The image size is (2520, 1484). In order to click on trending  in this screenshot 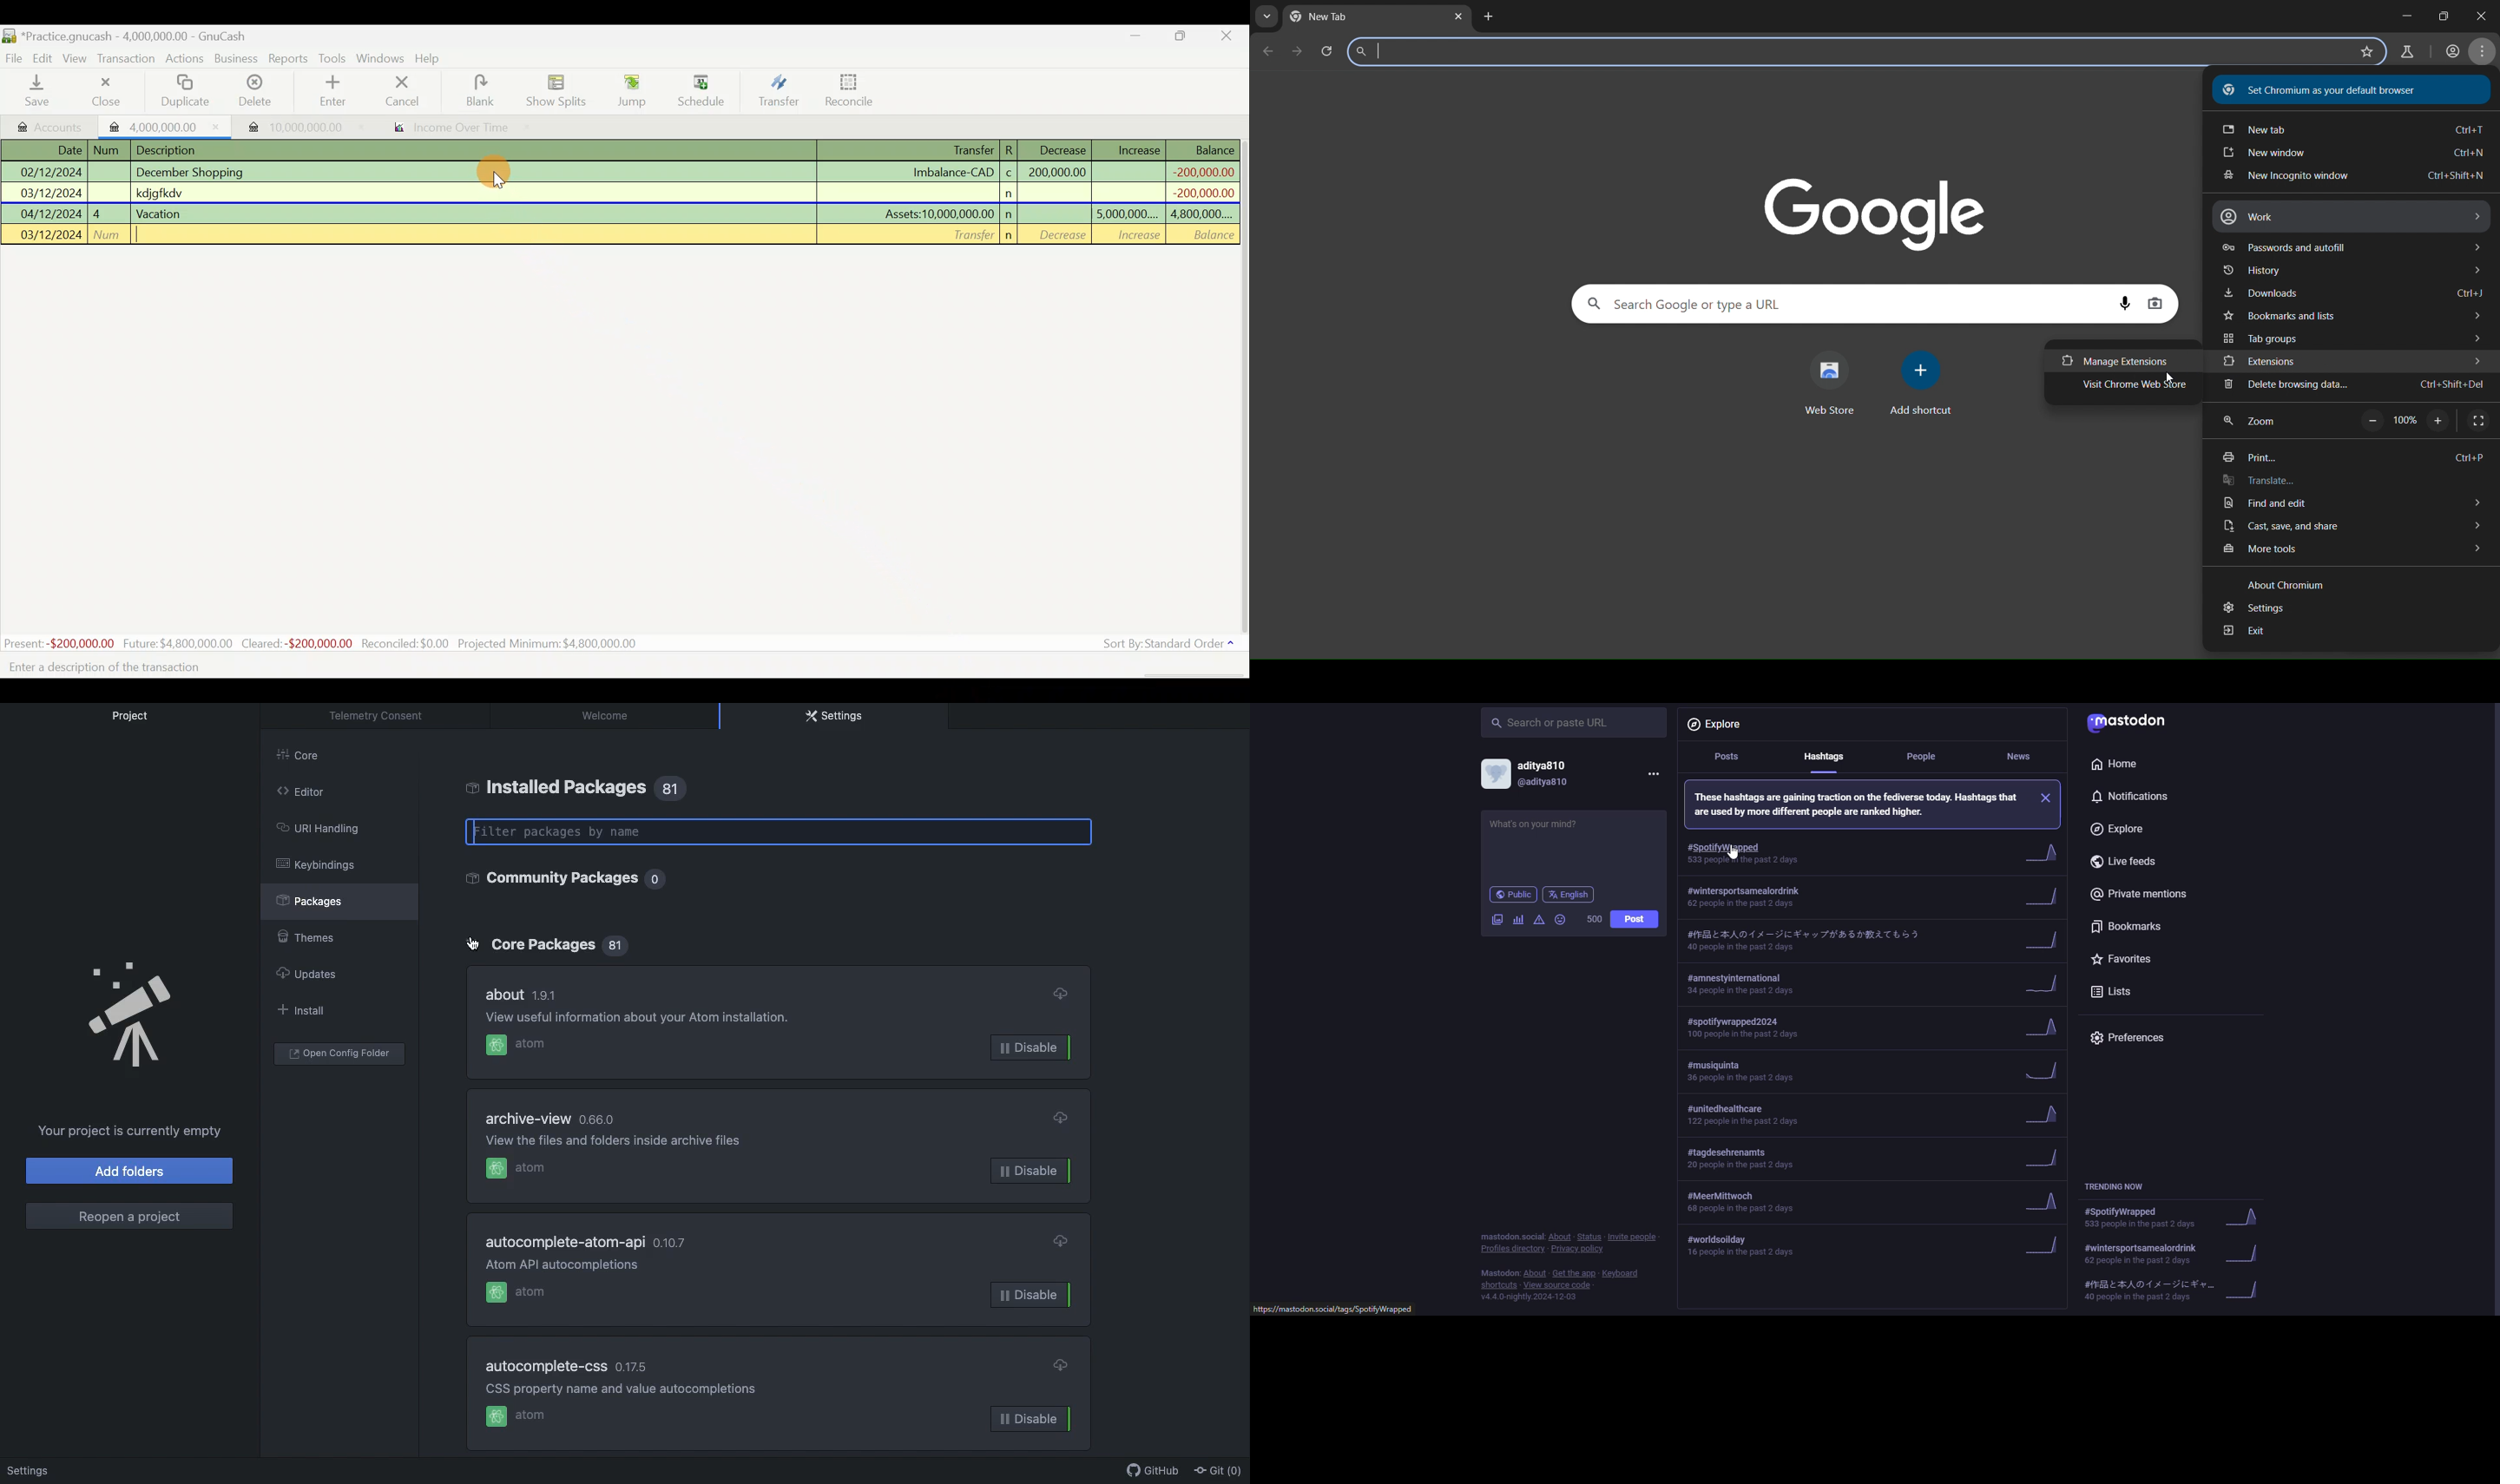, I will do `click(2169, 1290)`.